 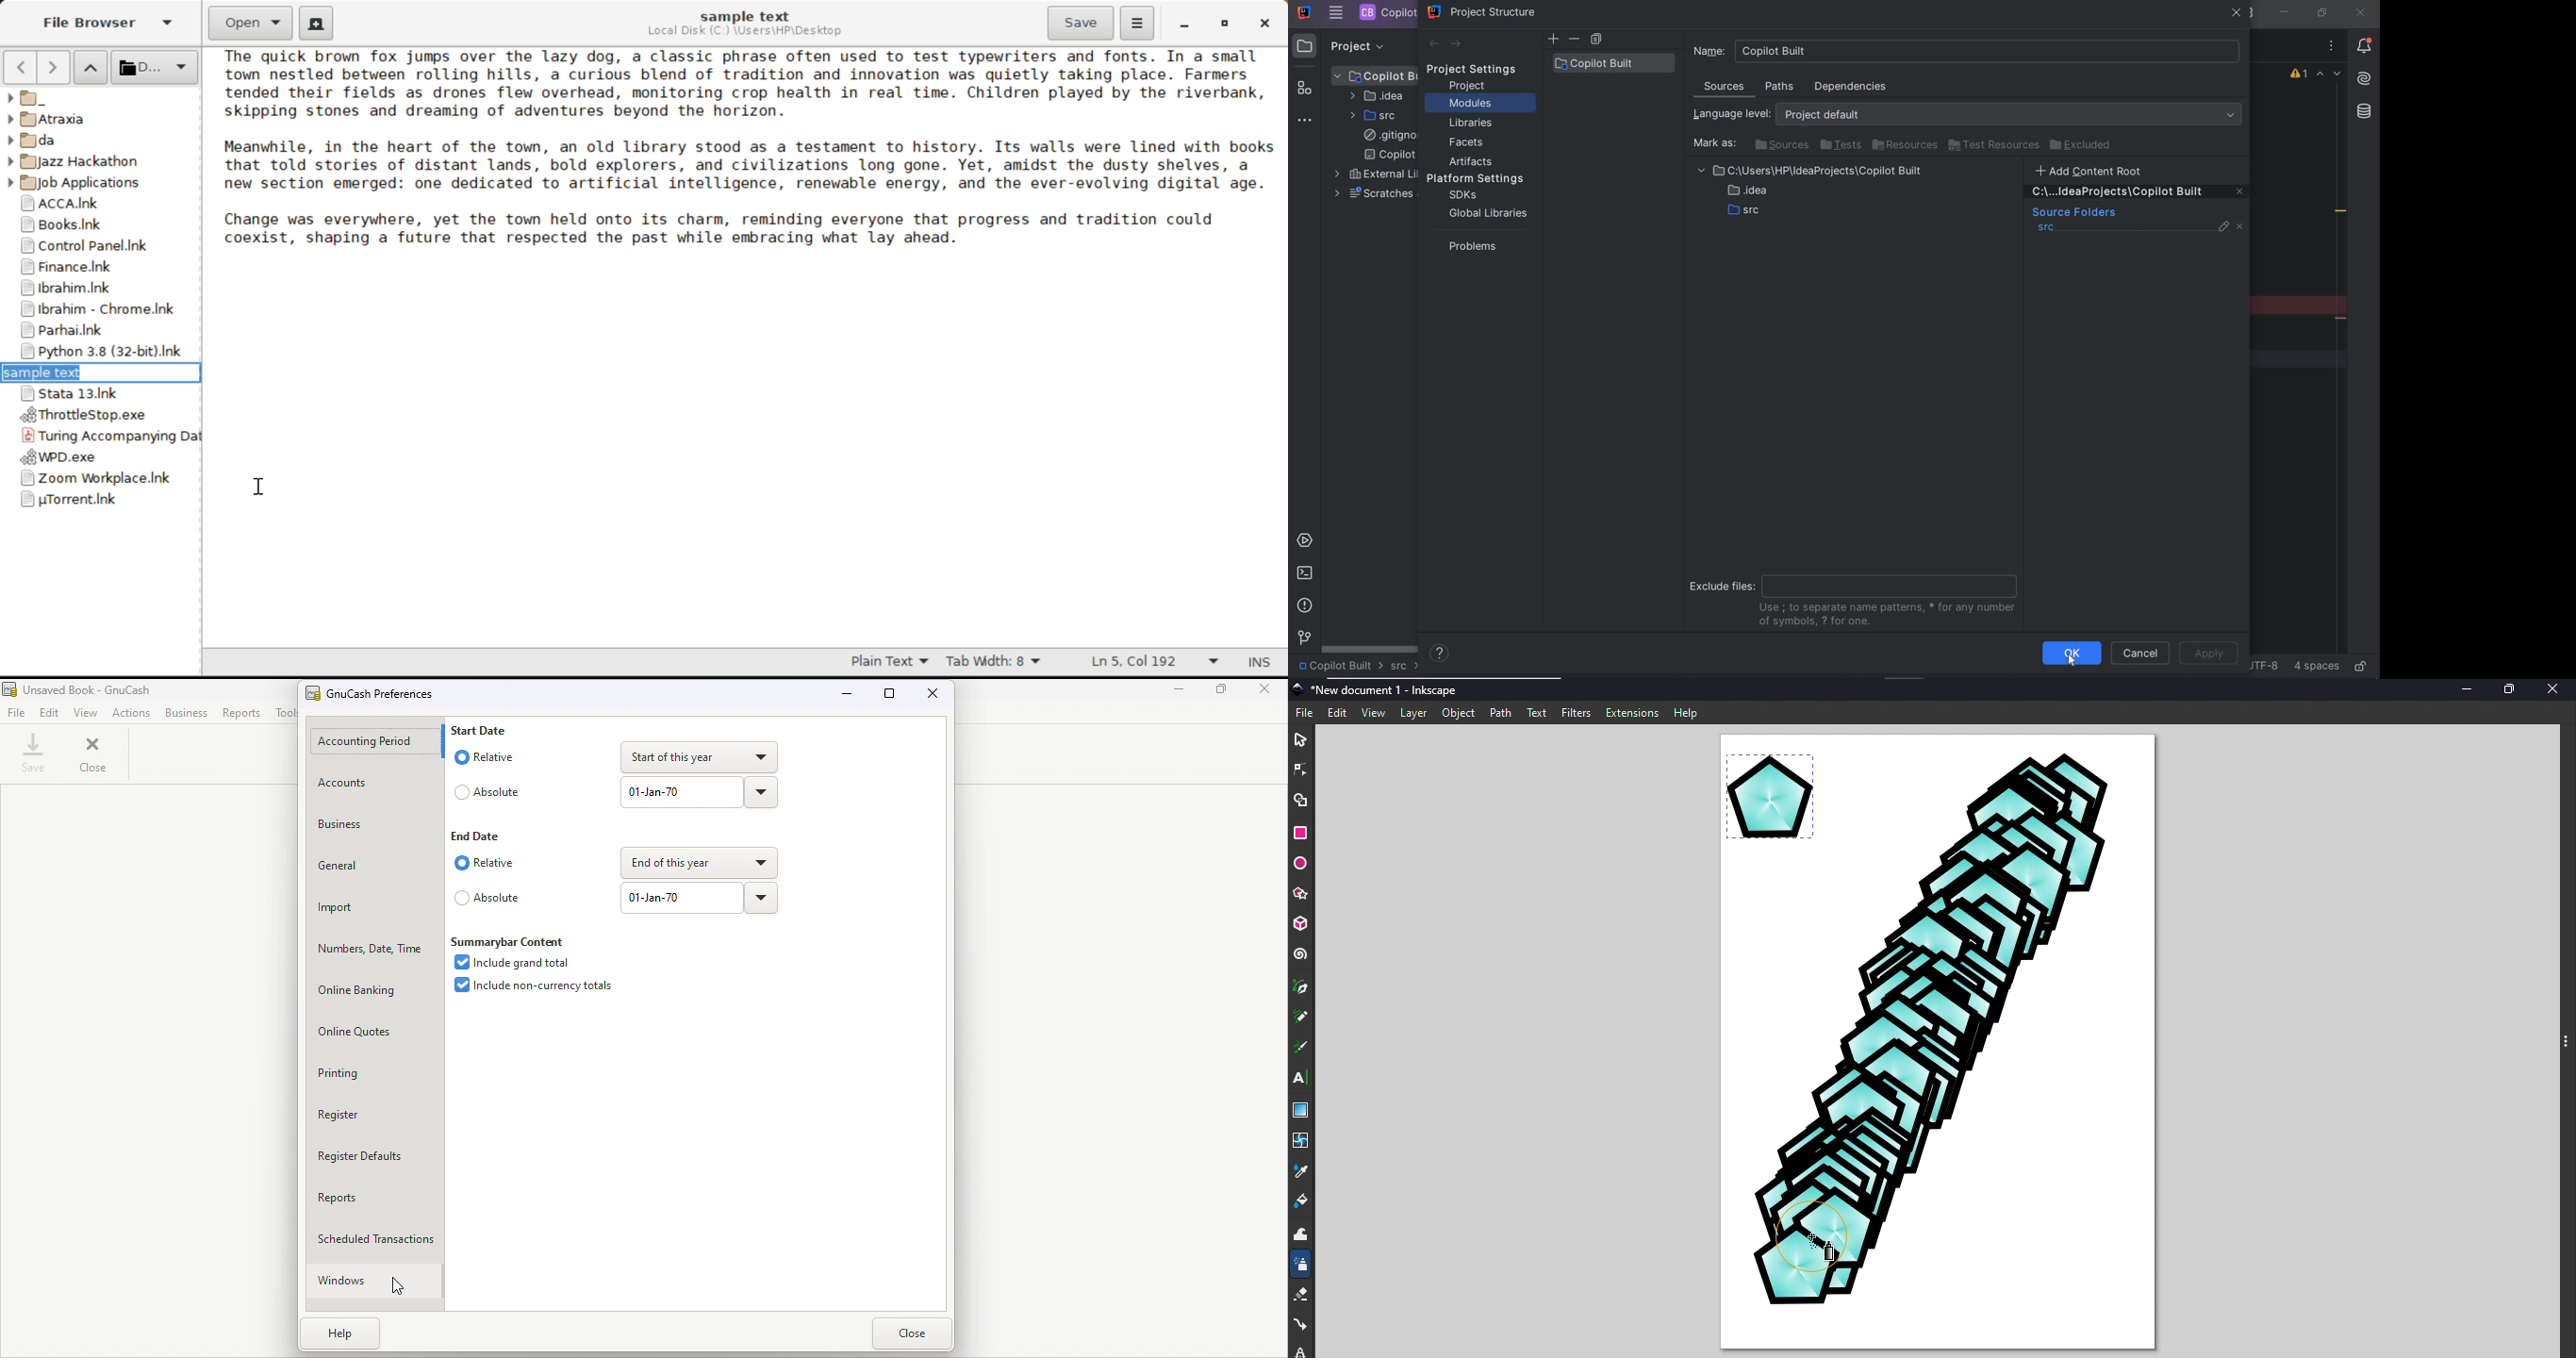 I want to click on Connector tool, so click(x=1303, y=1322).